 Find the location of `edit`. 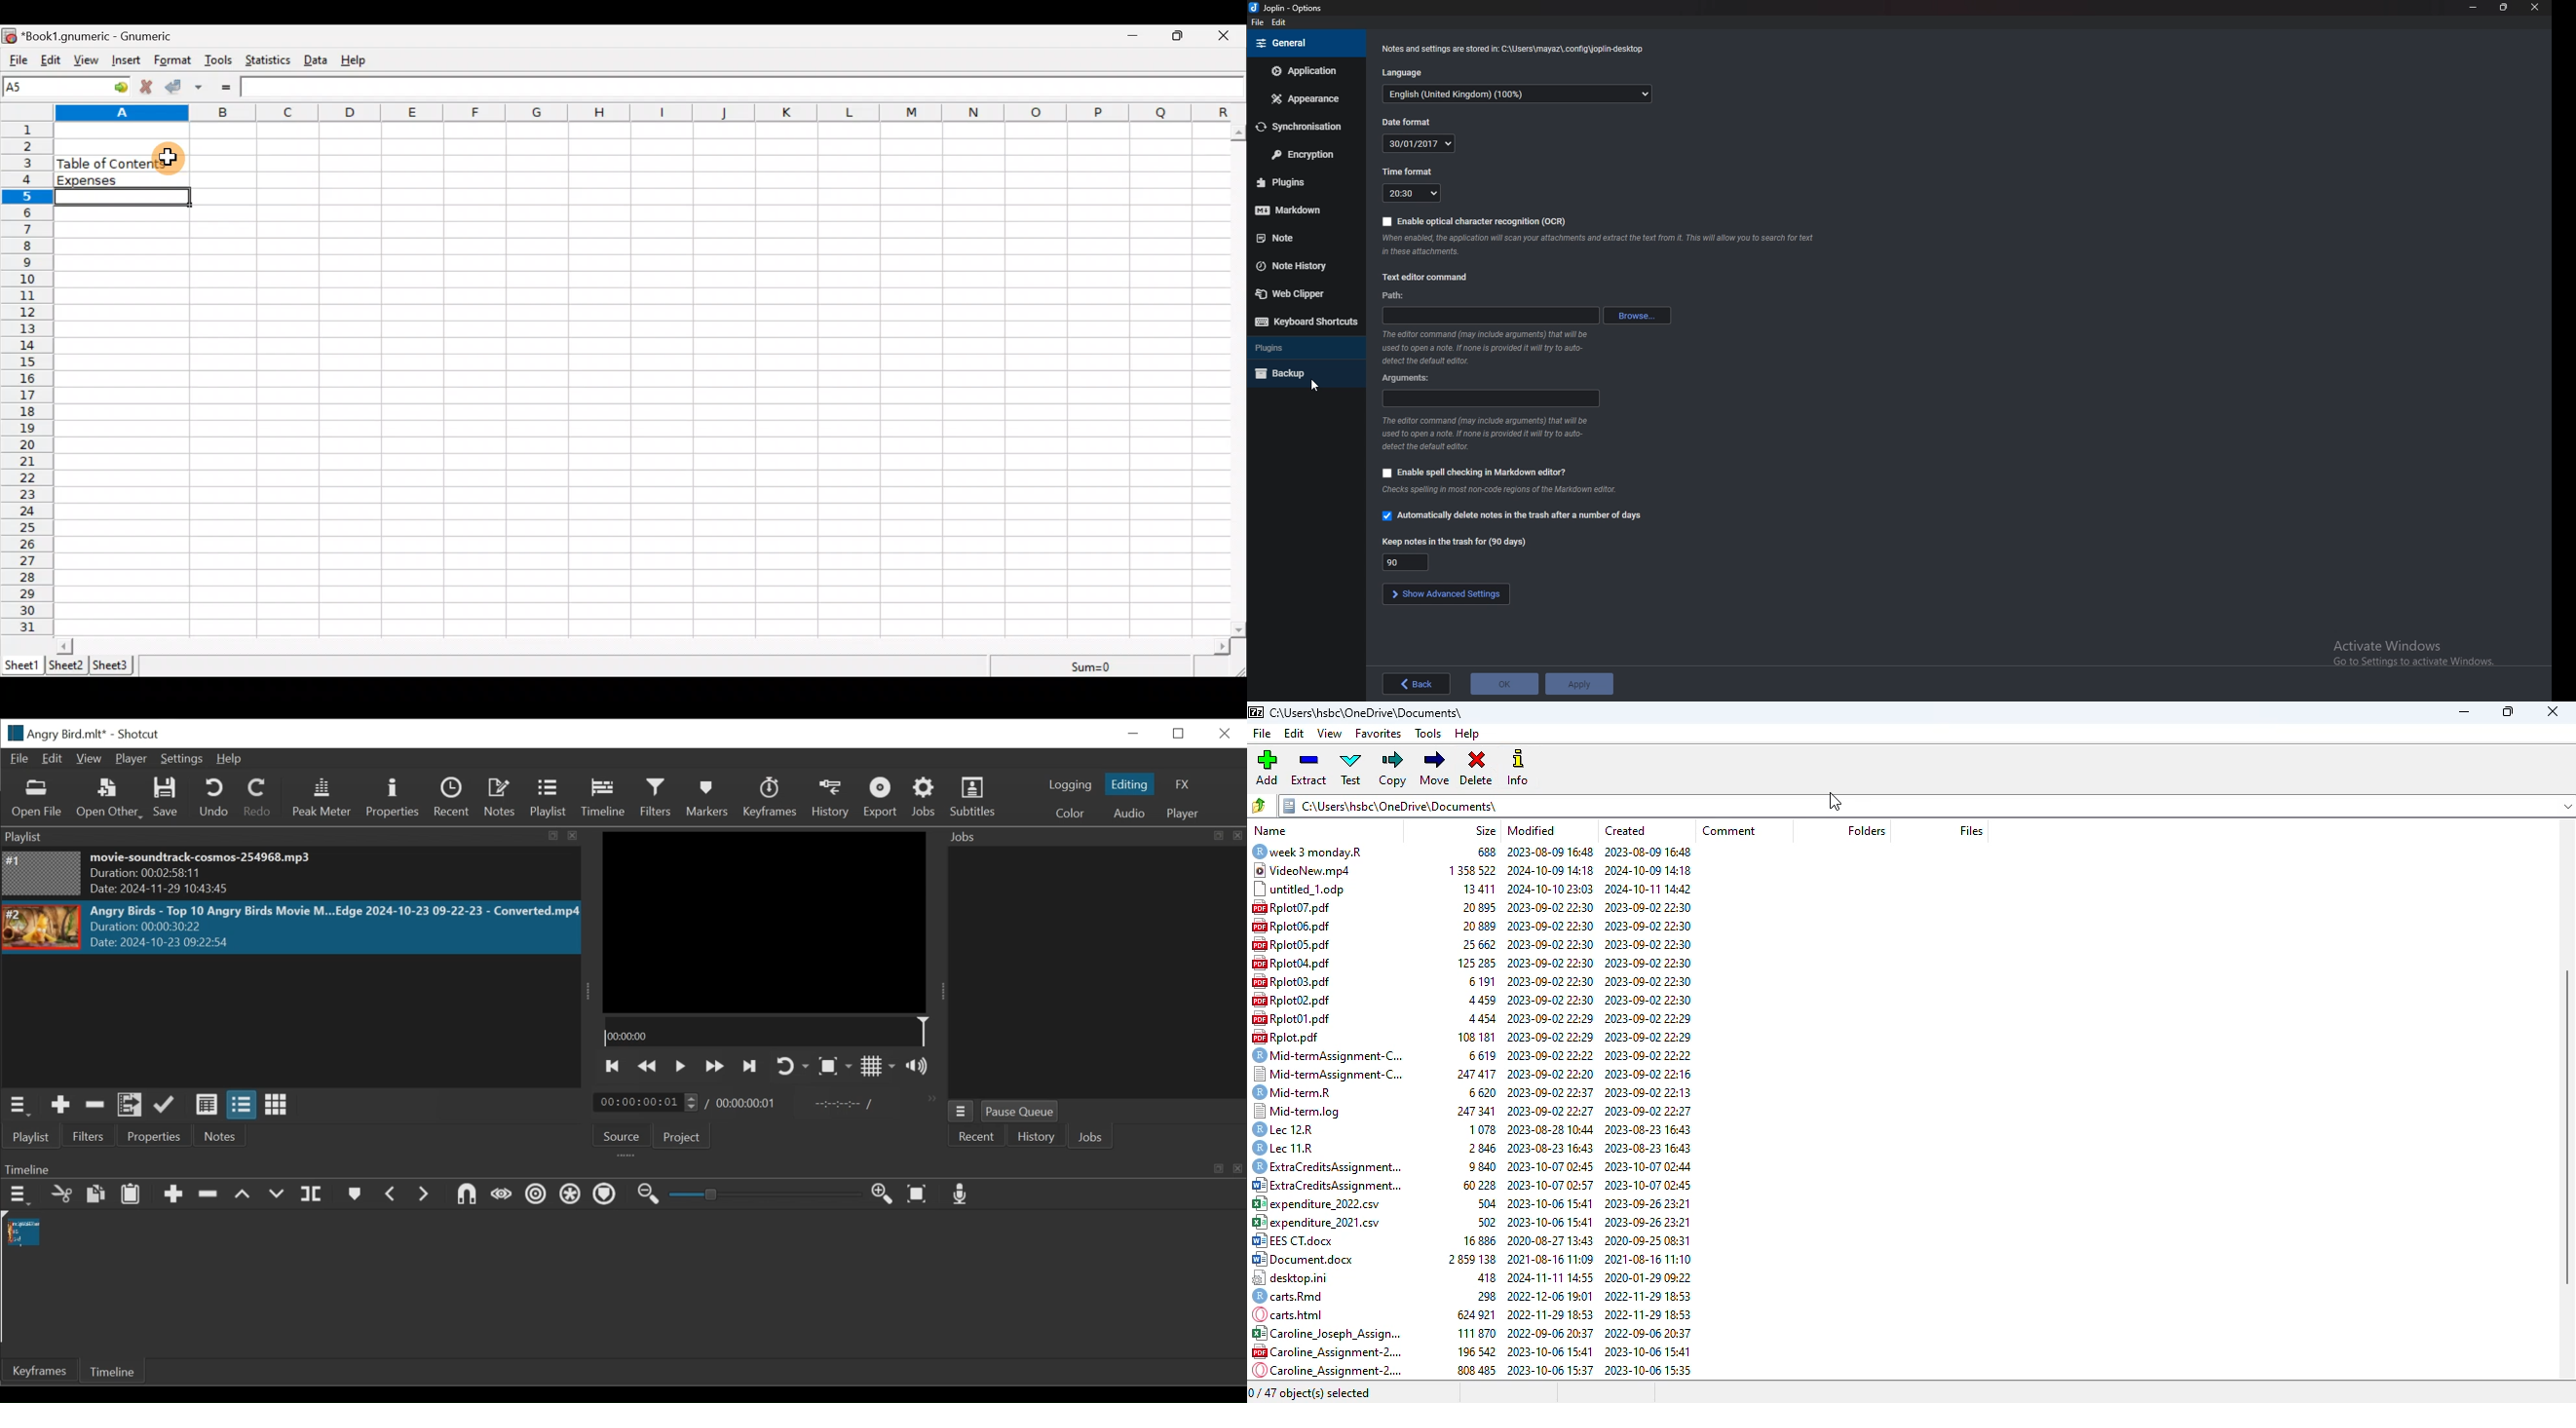

edit is located at coordinates (1280, 23).